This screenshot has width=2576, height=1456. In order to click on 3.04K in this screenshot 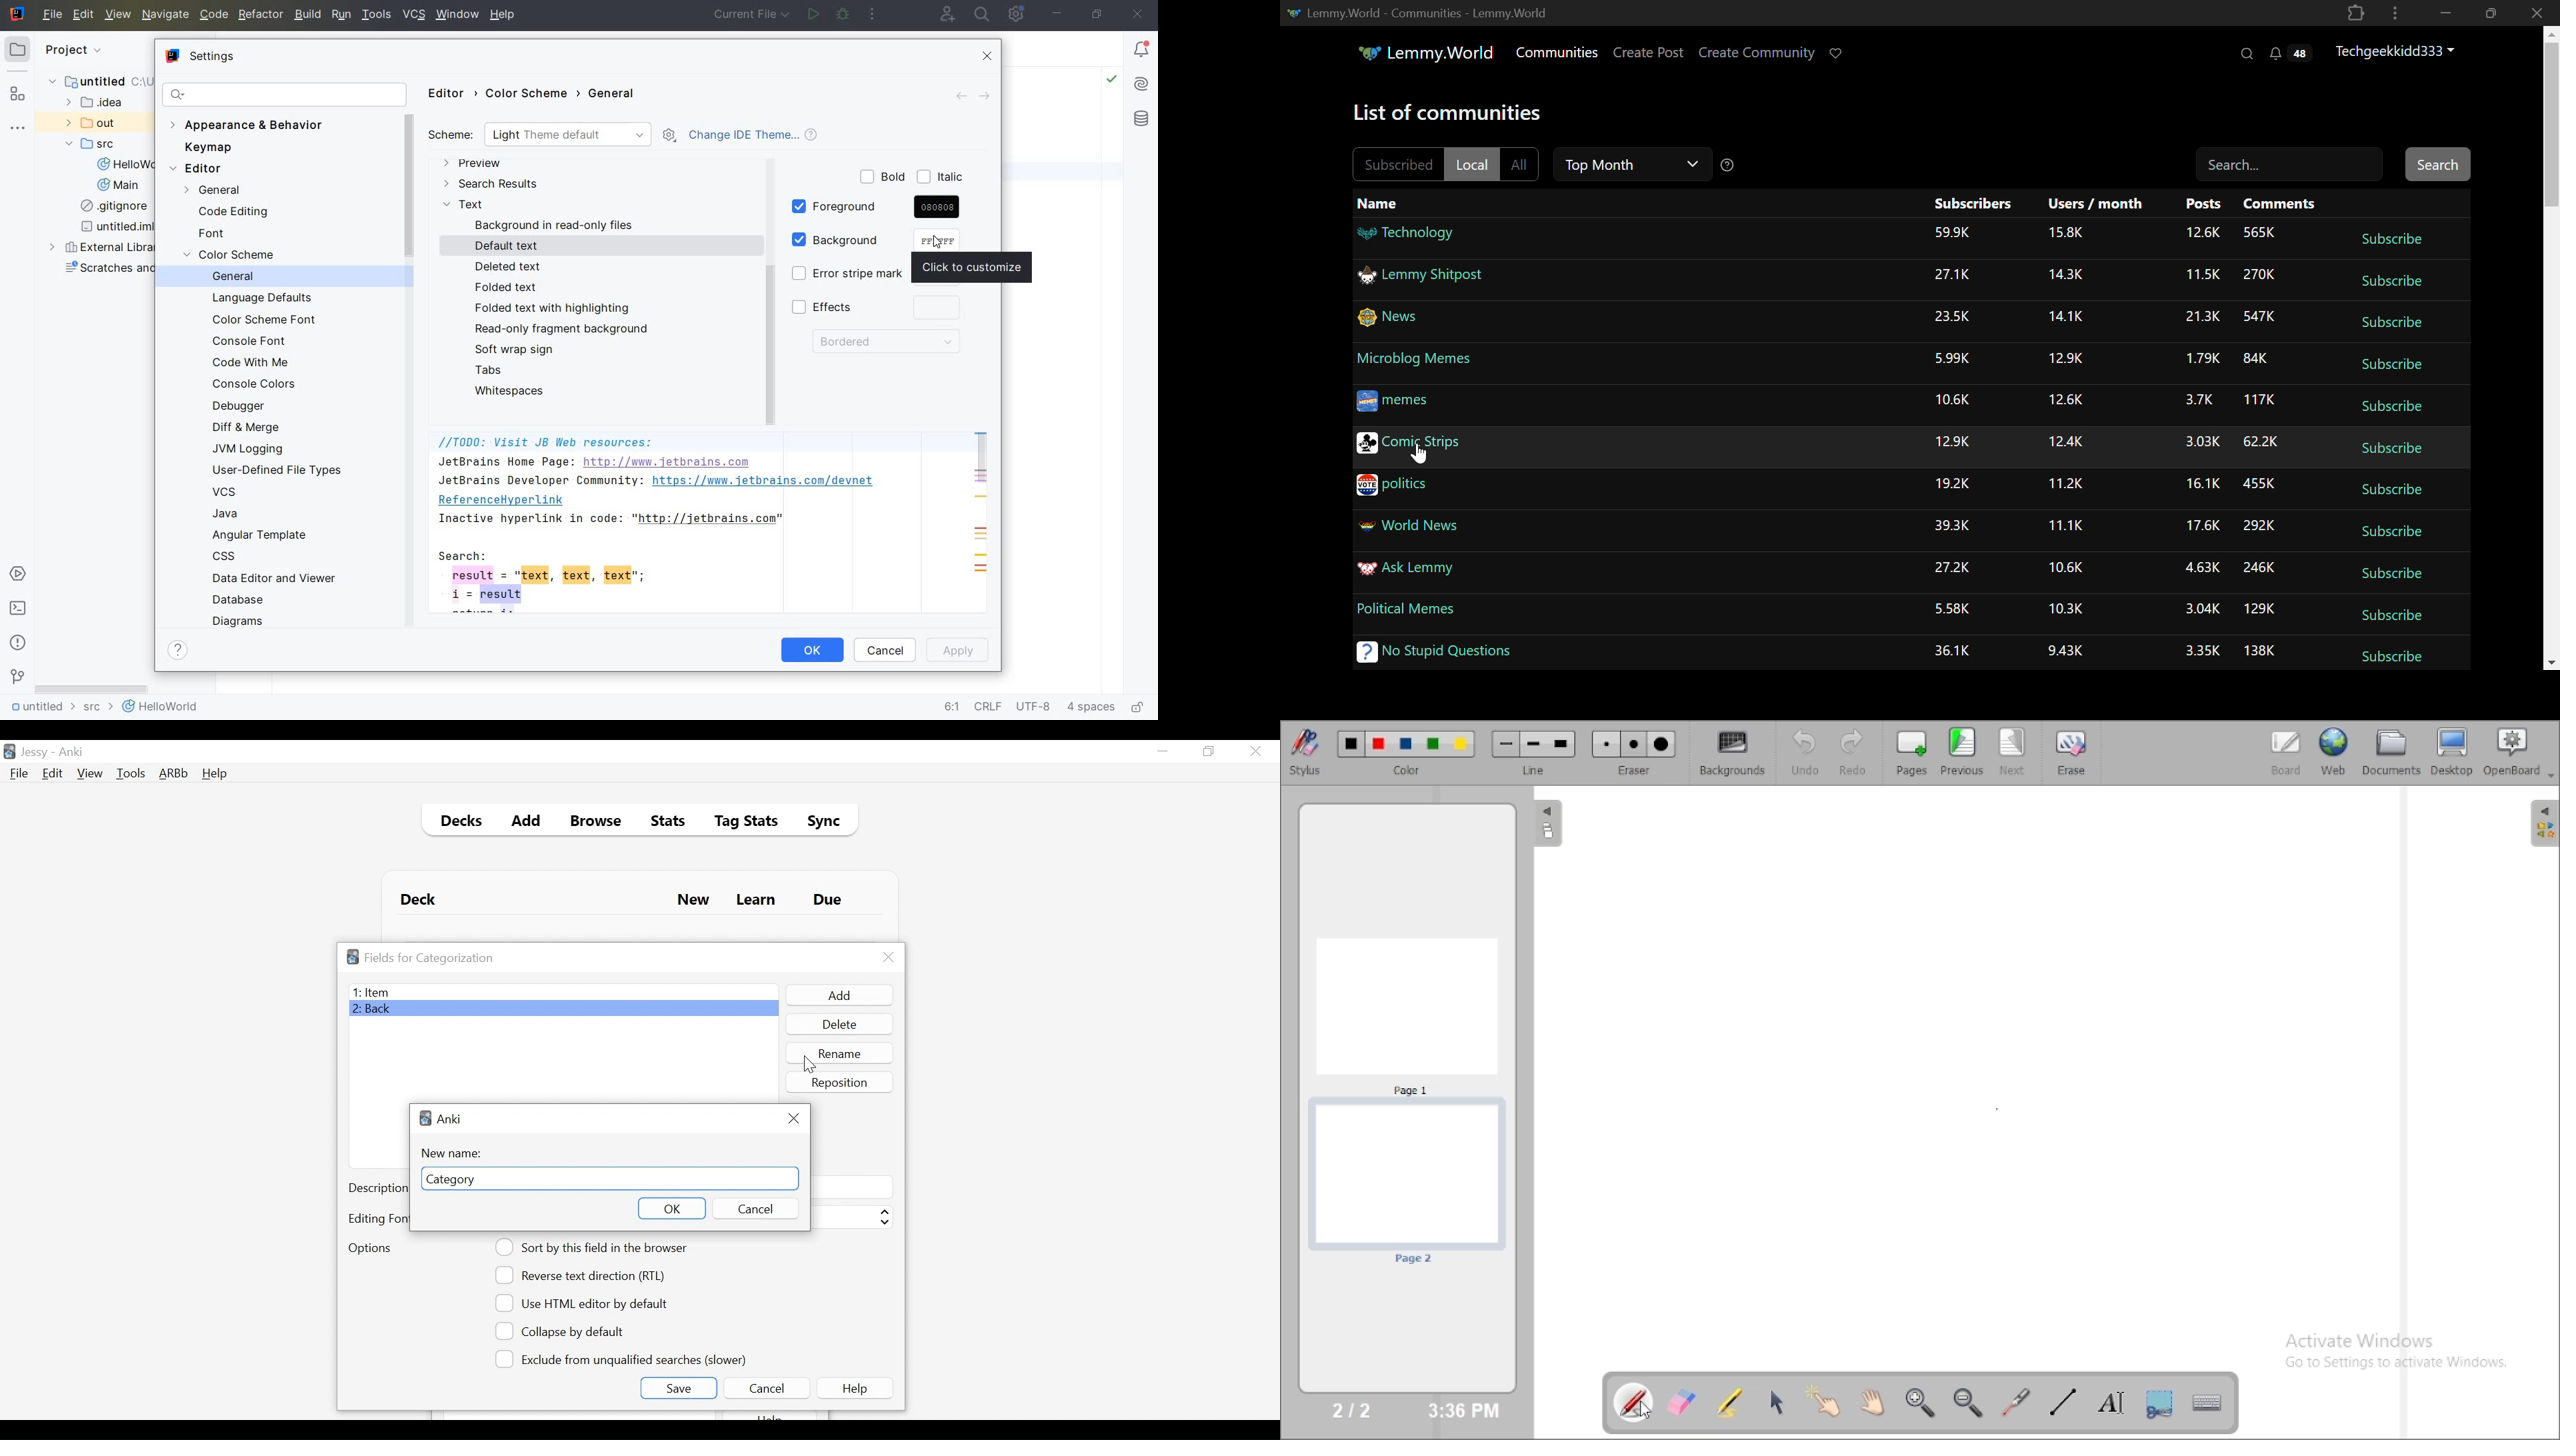, I will do `click(2203, 609)`.